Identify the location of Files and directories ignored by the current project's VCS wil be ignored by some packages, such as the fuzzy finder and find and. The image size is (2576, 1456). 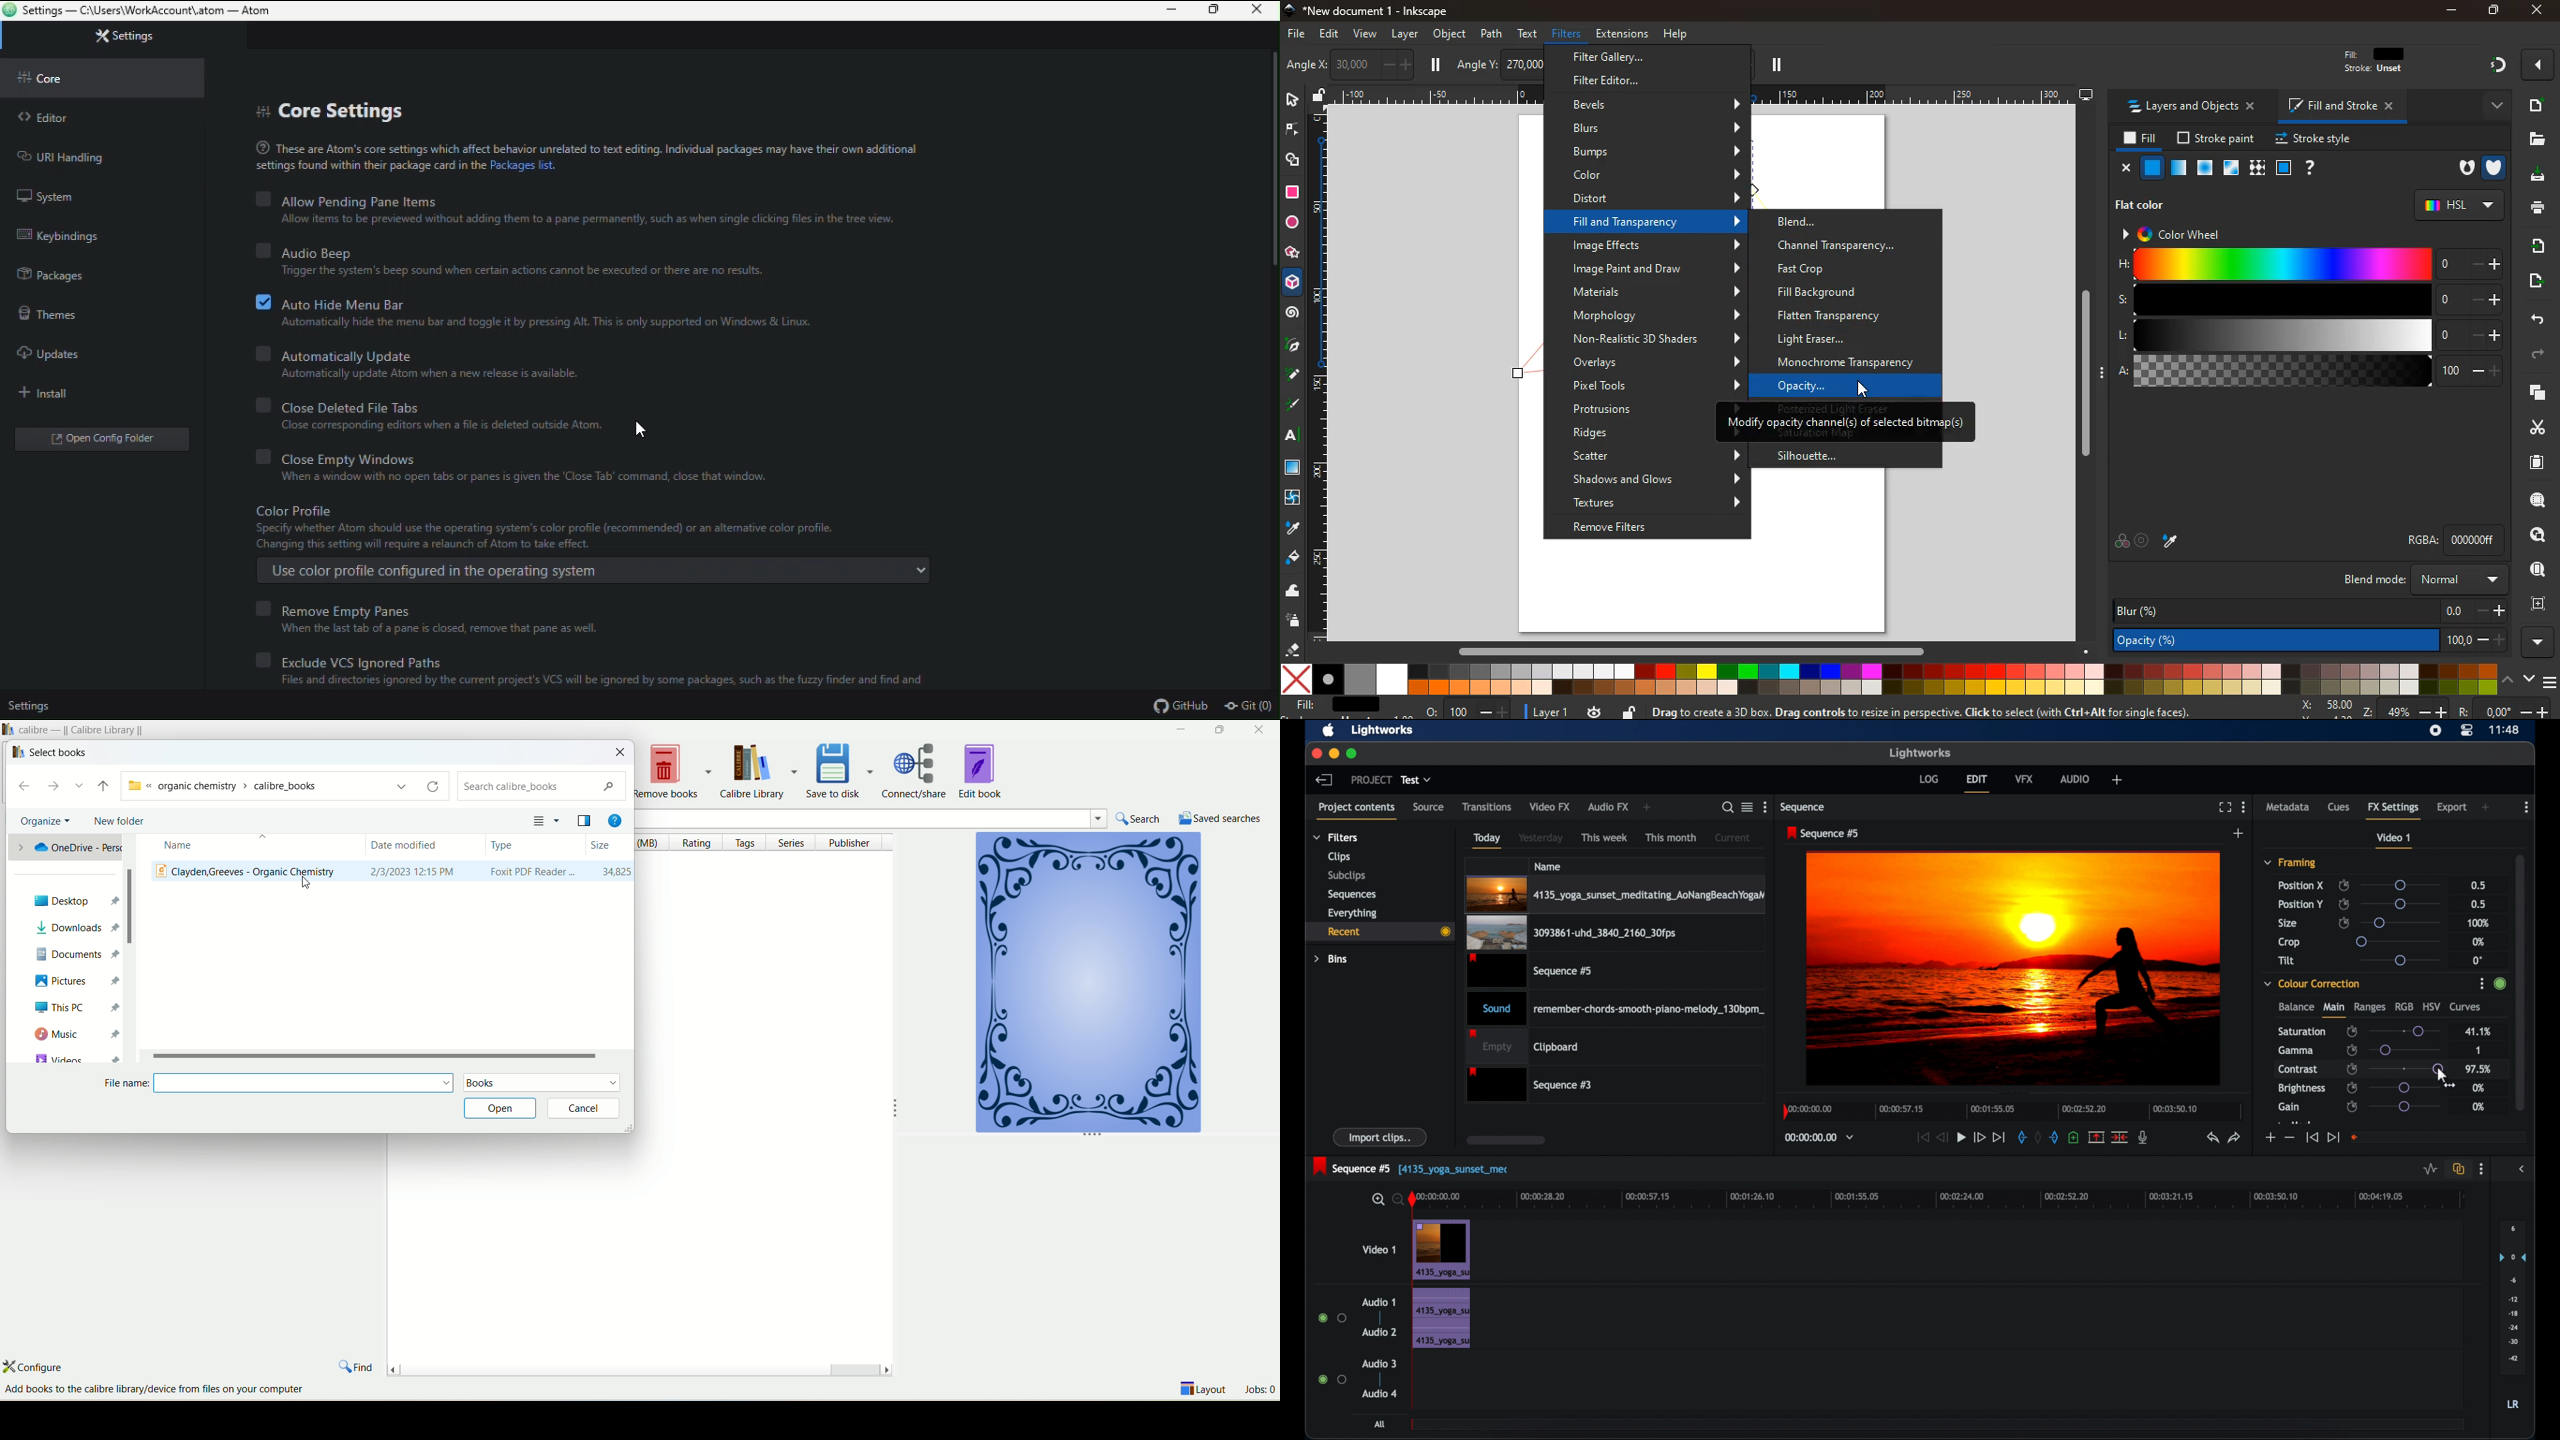
(592, 679).